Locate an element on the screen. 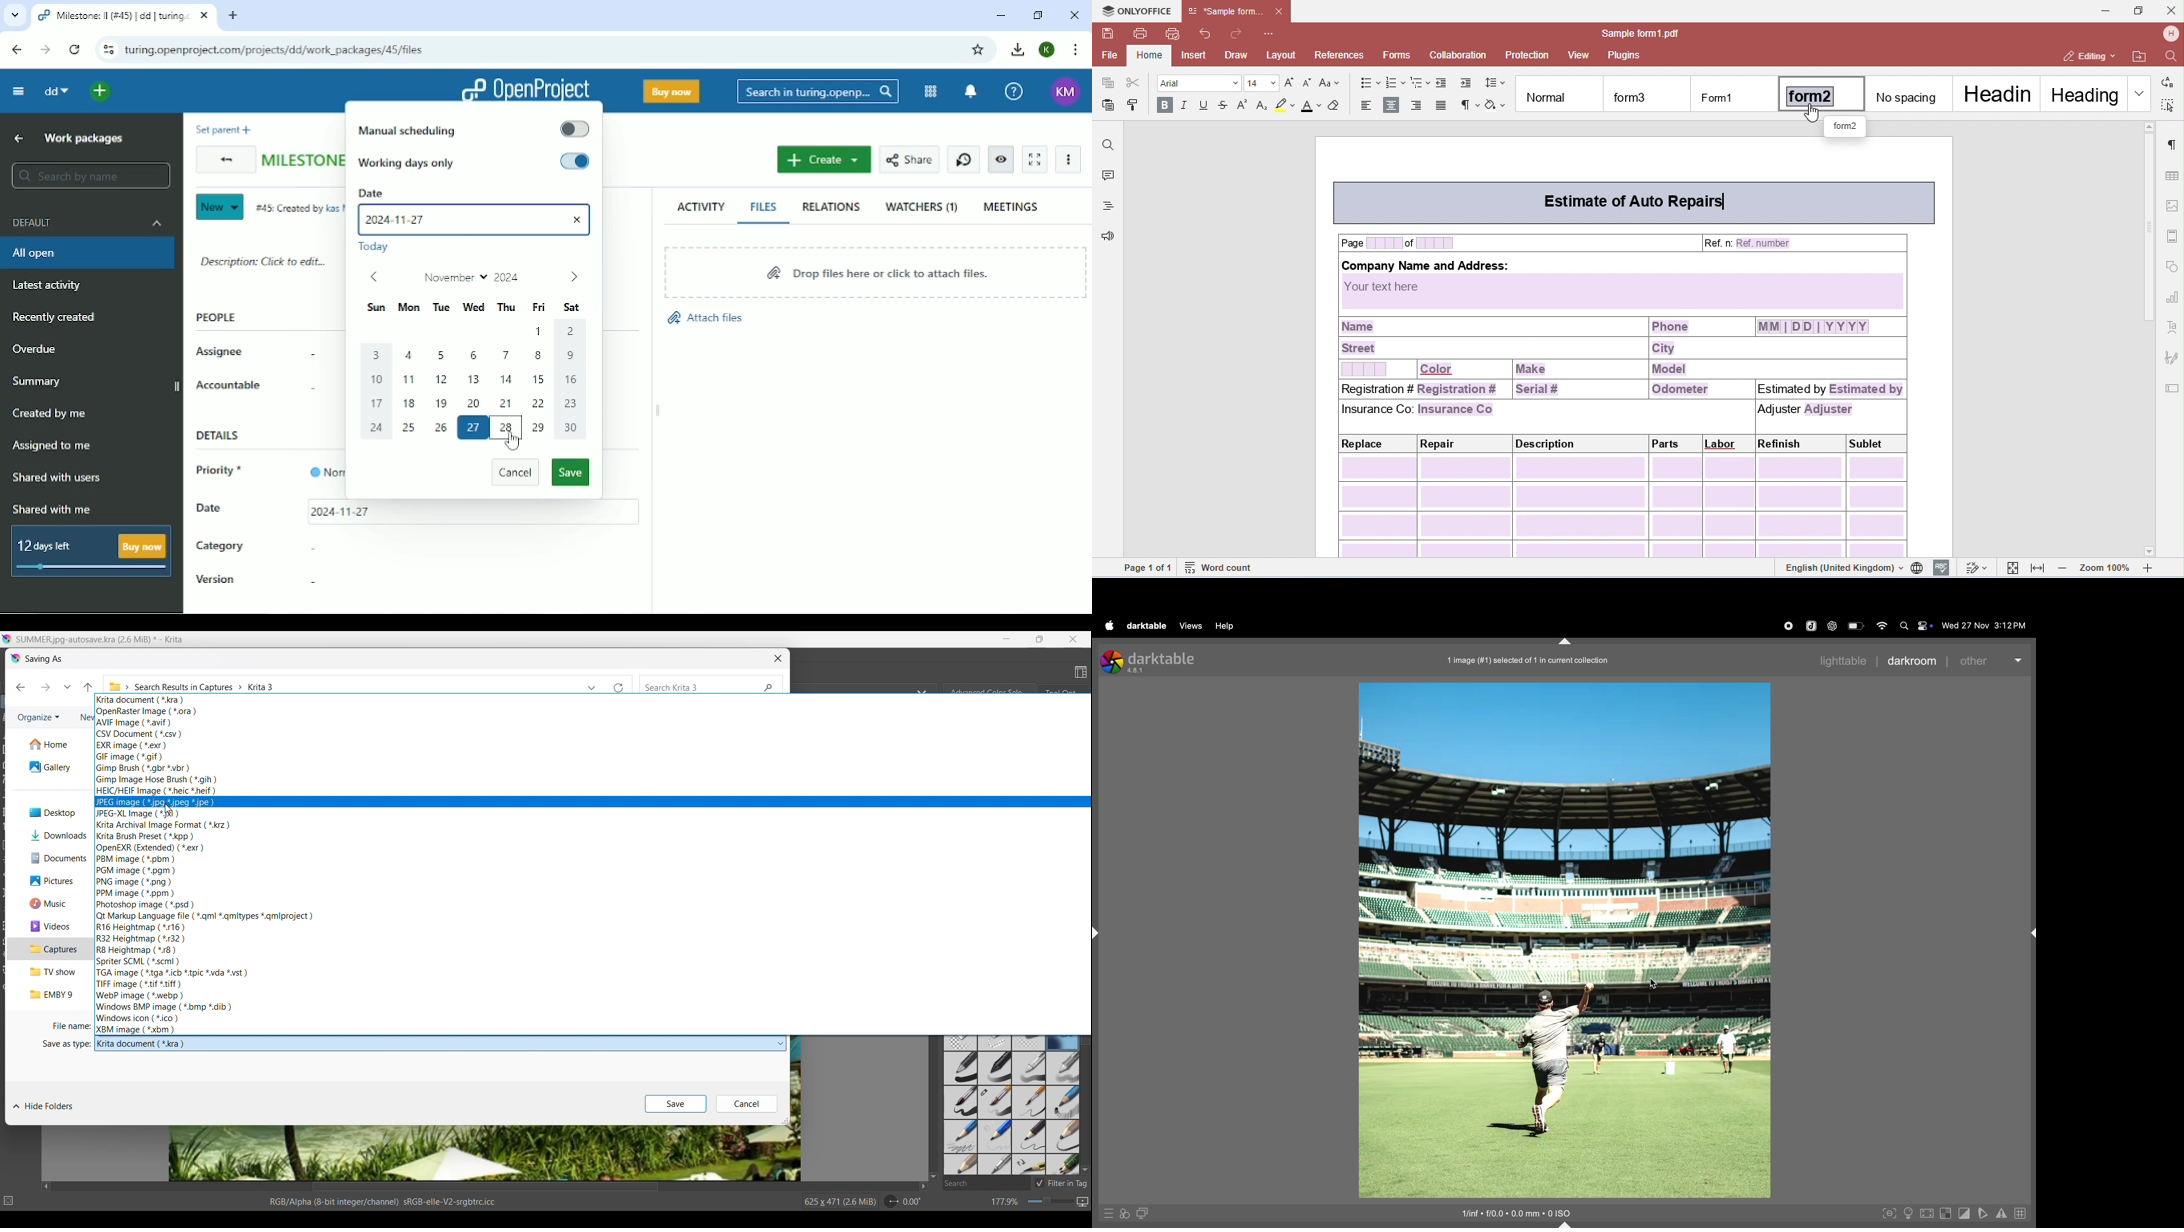 This screenshot has width=2184, height=1232. chatgpt is located at coordinates (1833, 625).